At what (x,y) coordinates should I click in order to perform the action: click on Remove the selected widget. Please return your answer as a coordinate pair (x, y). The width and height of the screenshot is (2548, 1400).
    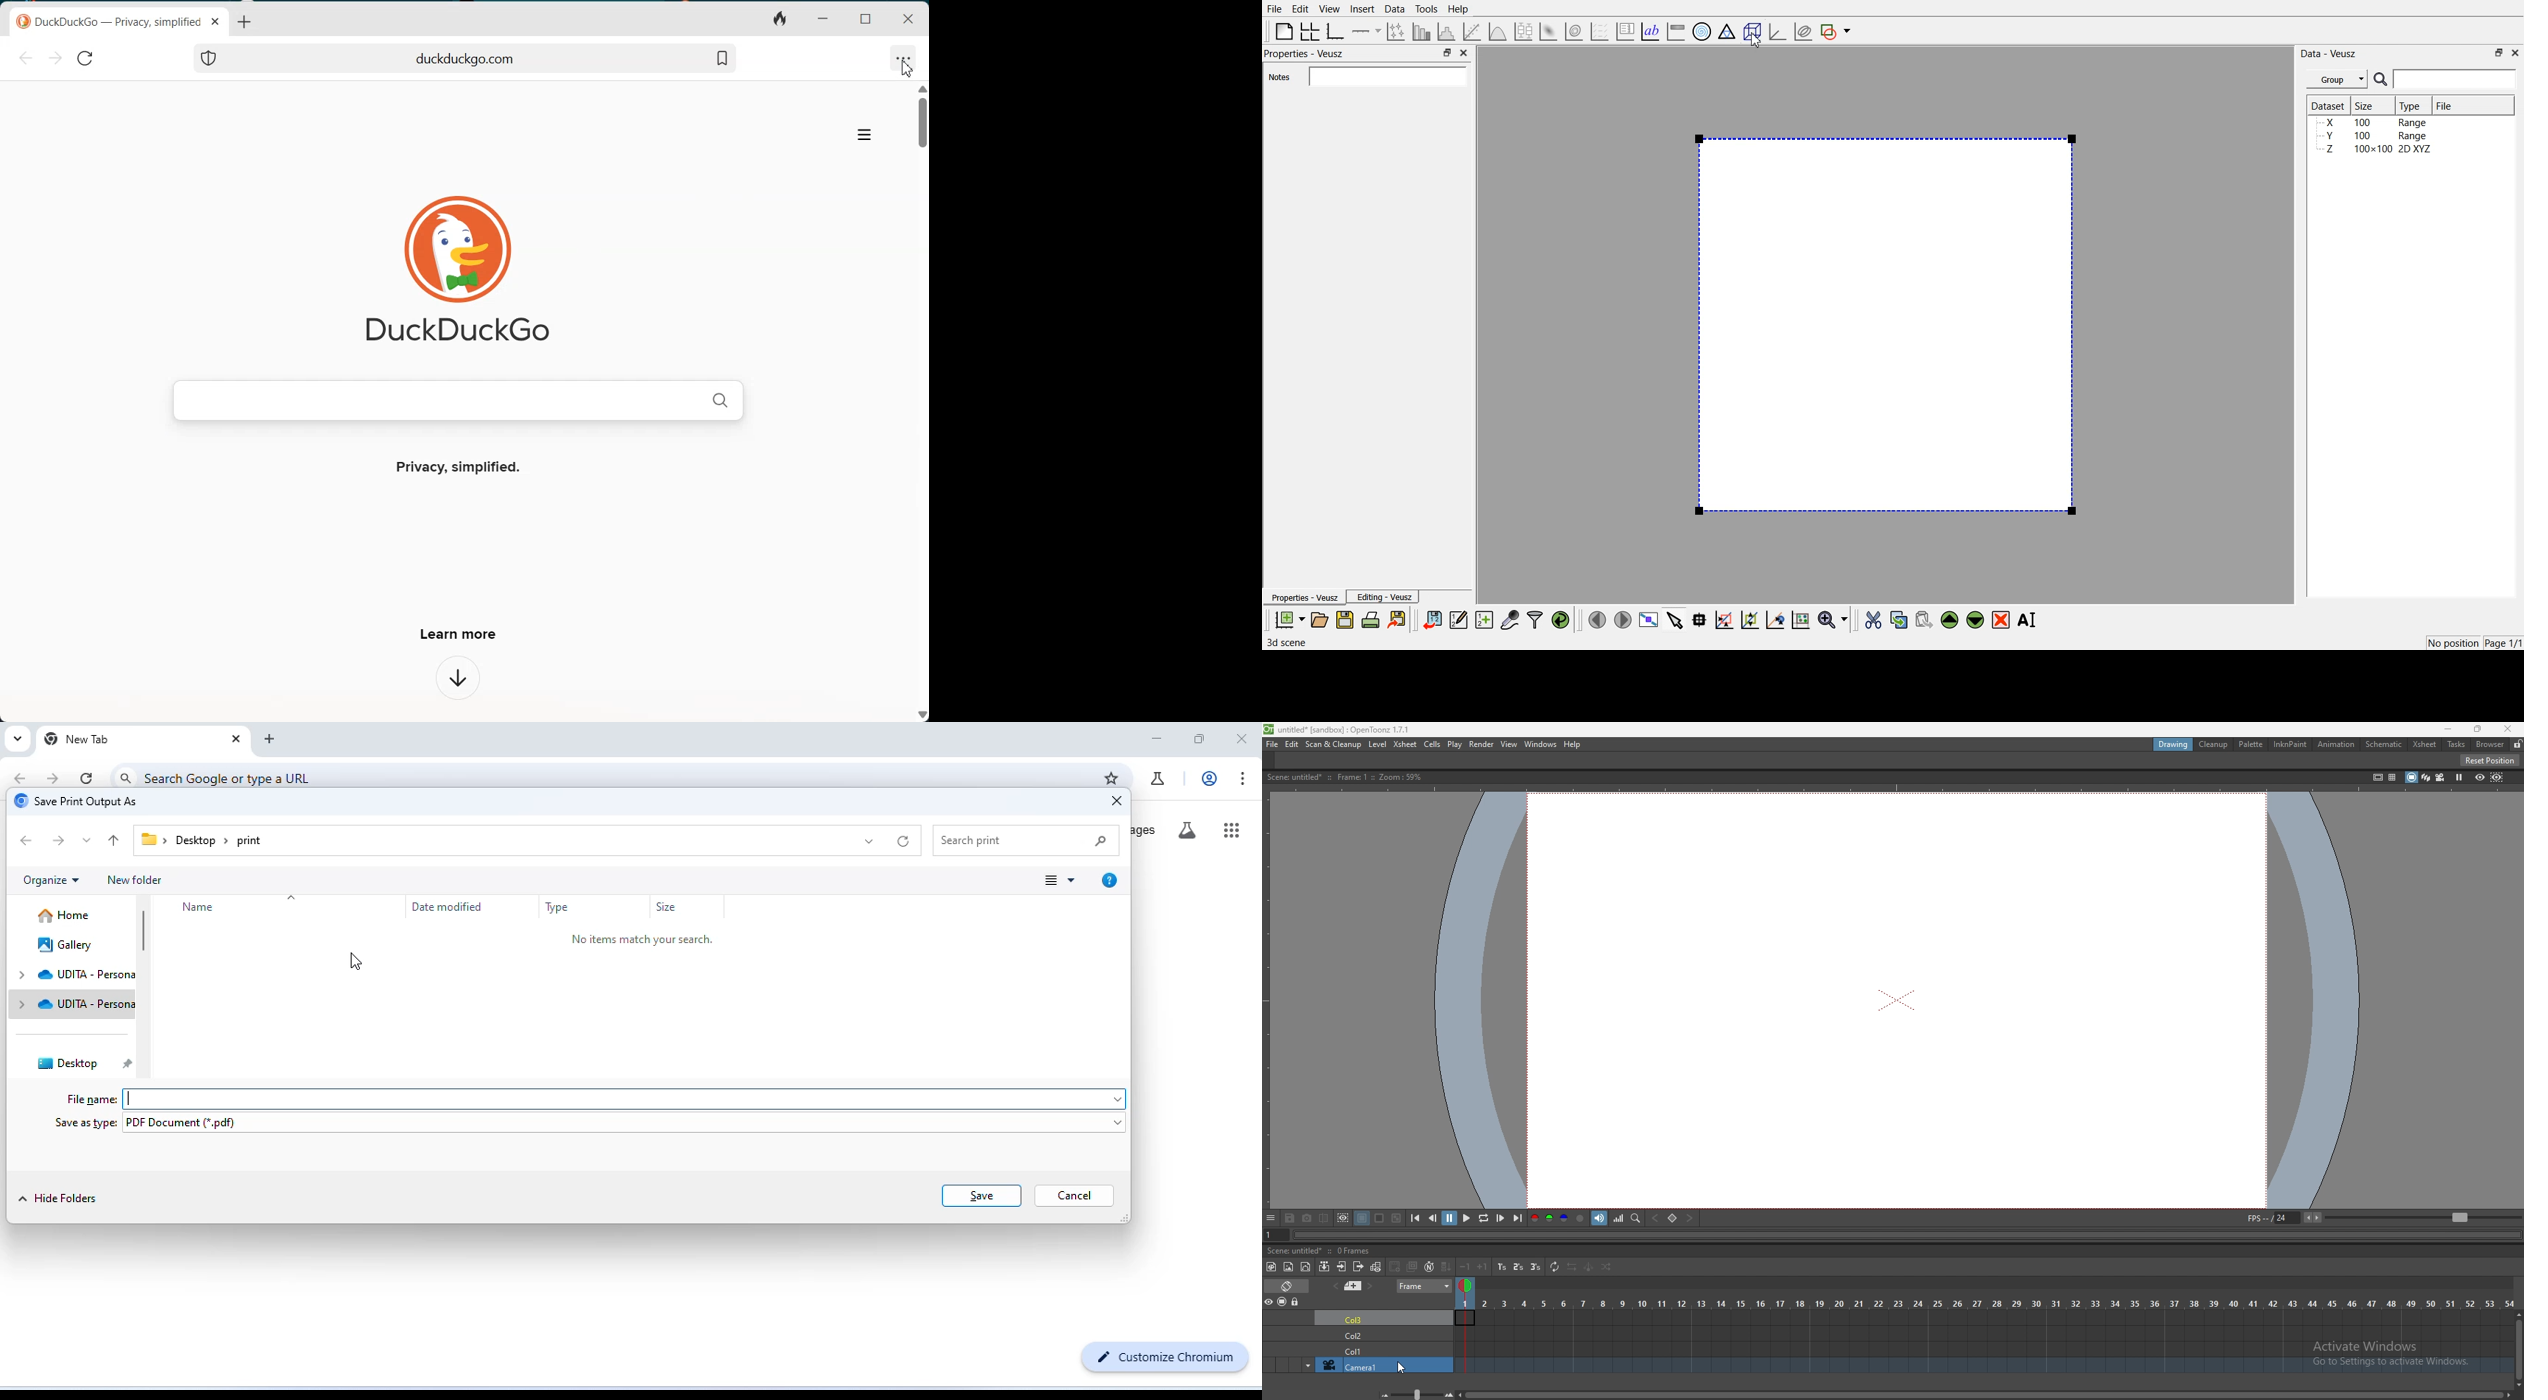
    Looking at the image, I should click on (2001, 621).